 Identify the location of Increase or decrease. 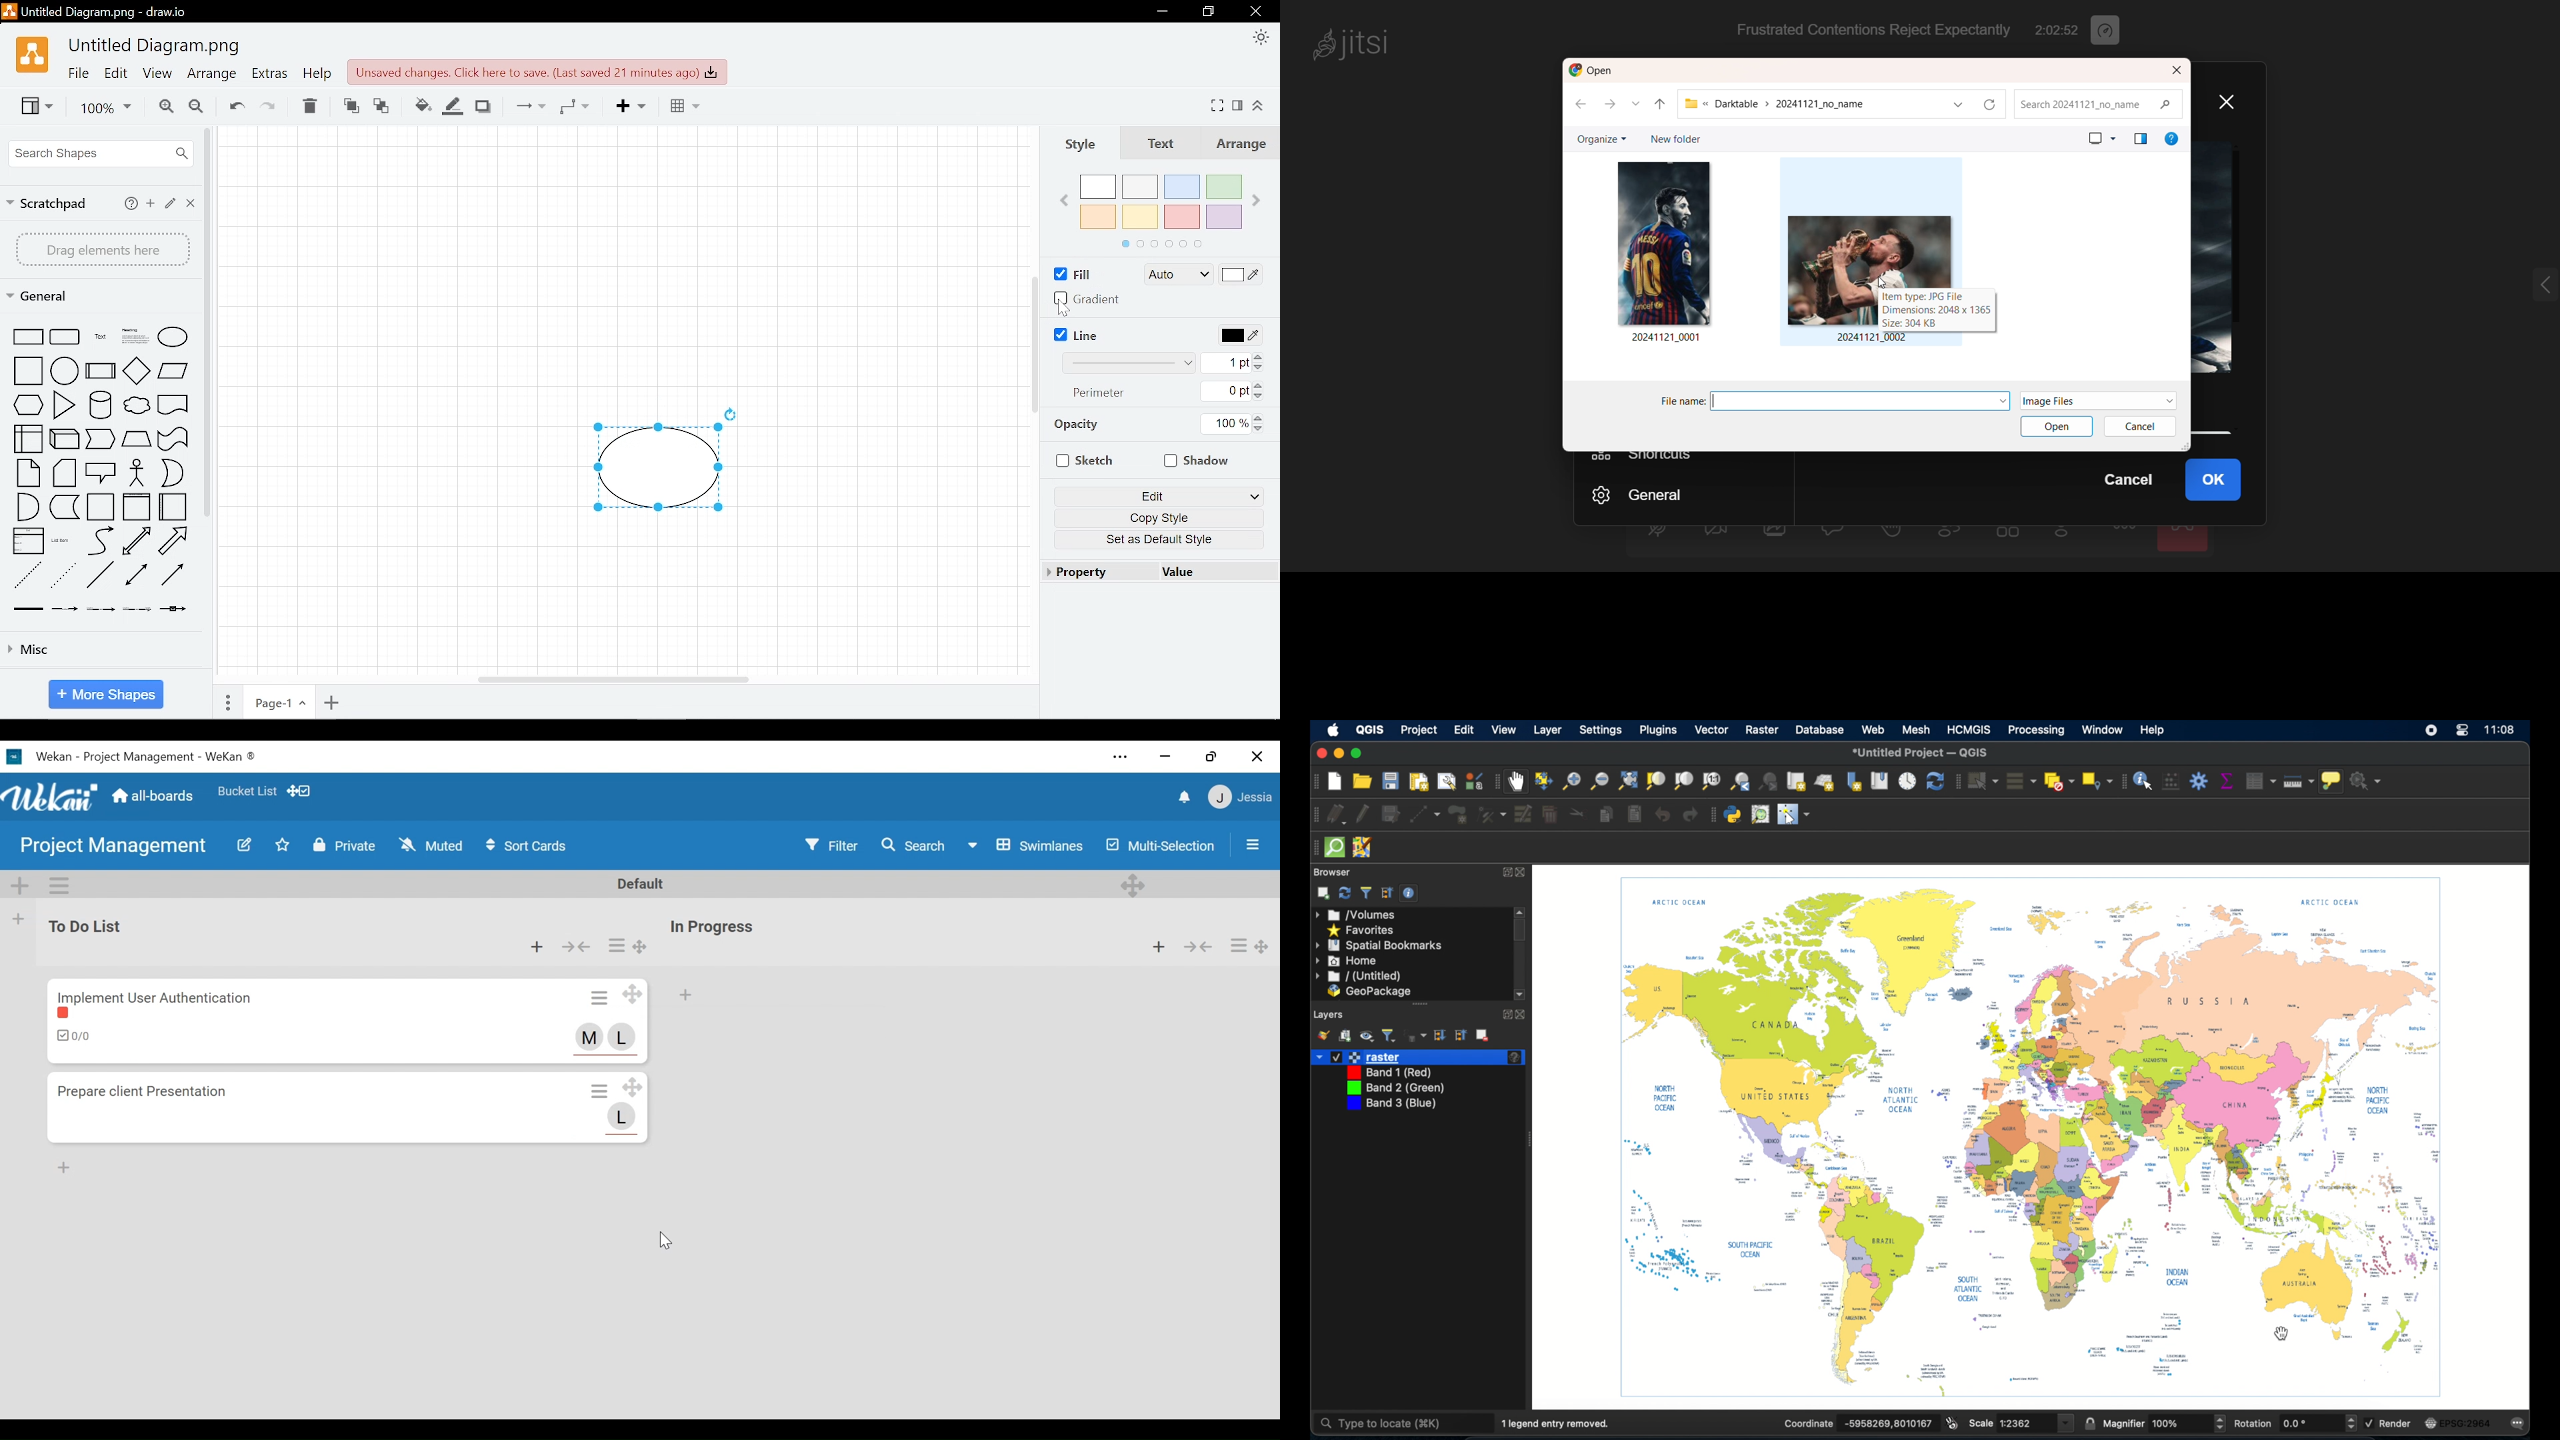
(2219, 1423).